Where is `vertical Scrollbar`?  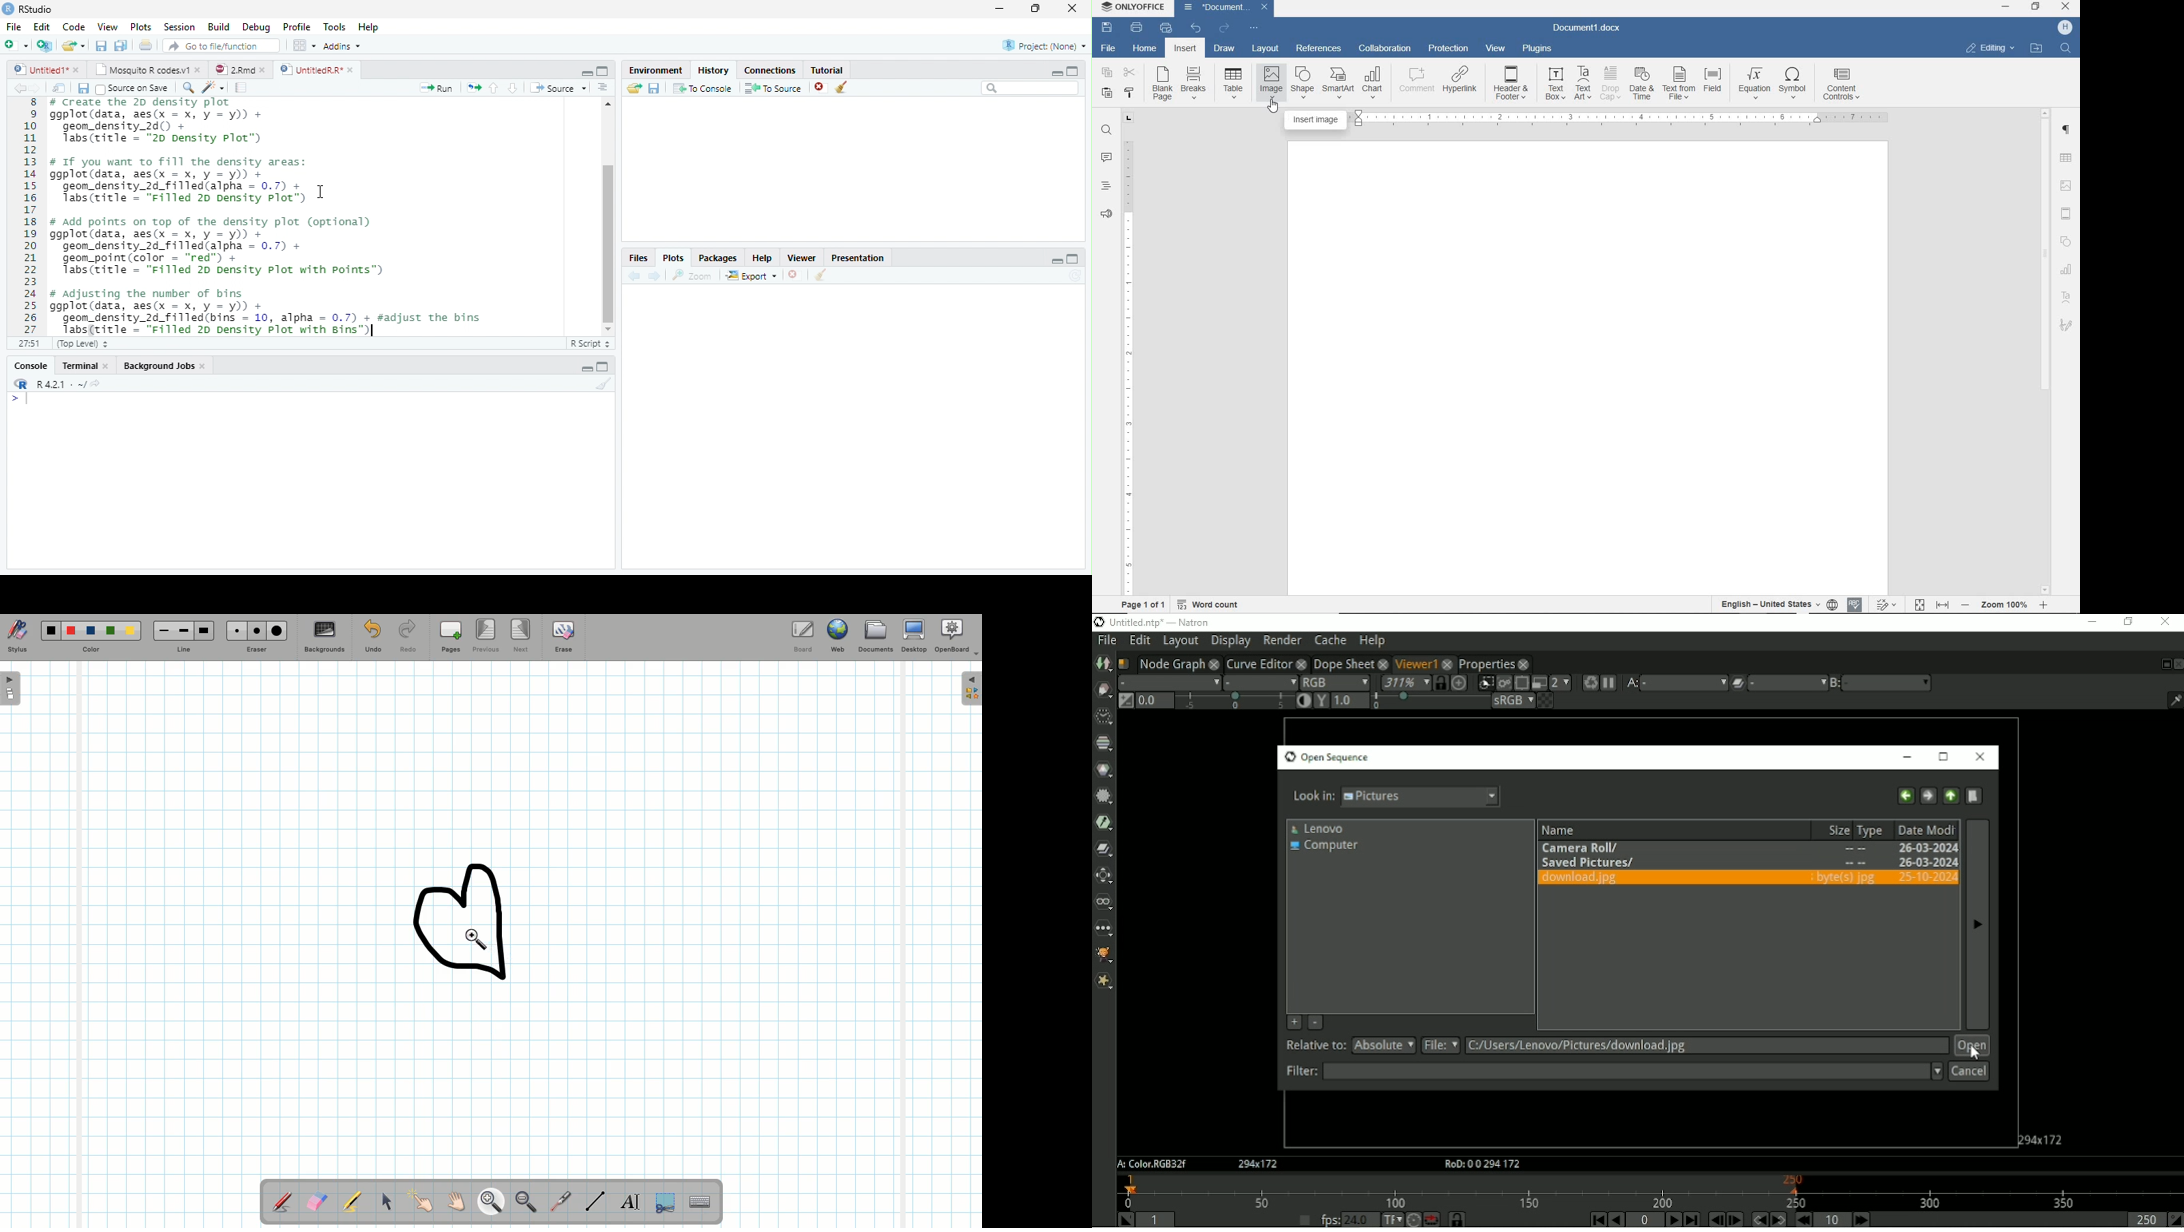 vertical Scrollbar is located at coordinates (608, 244).